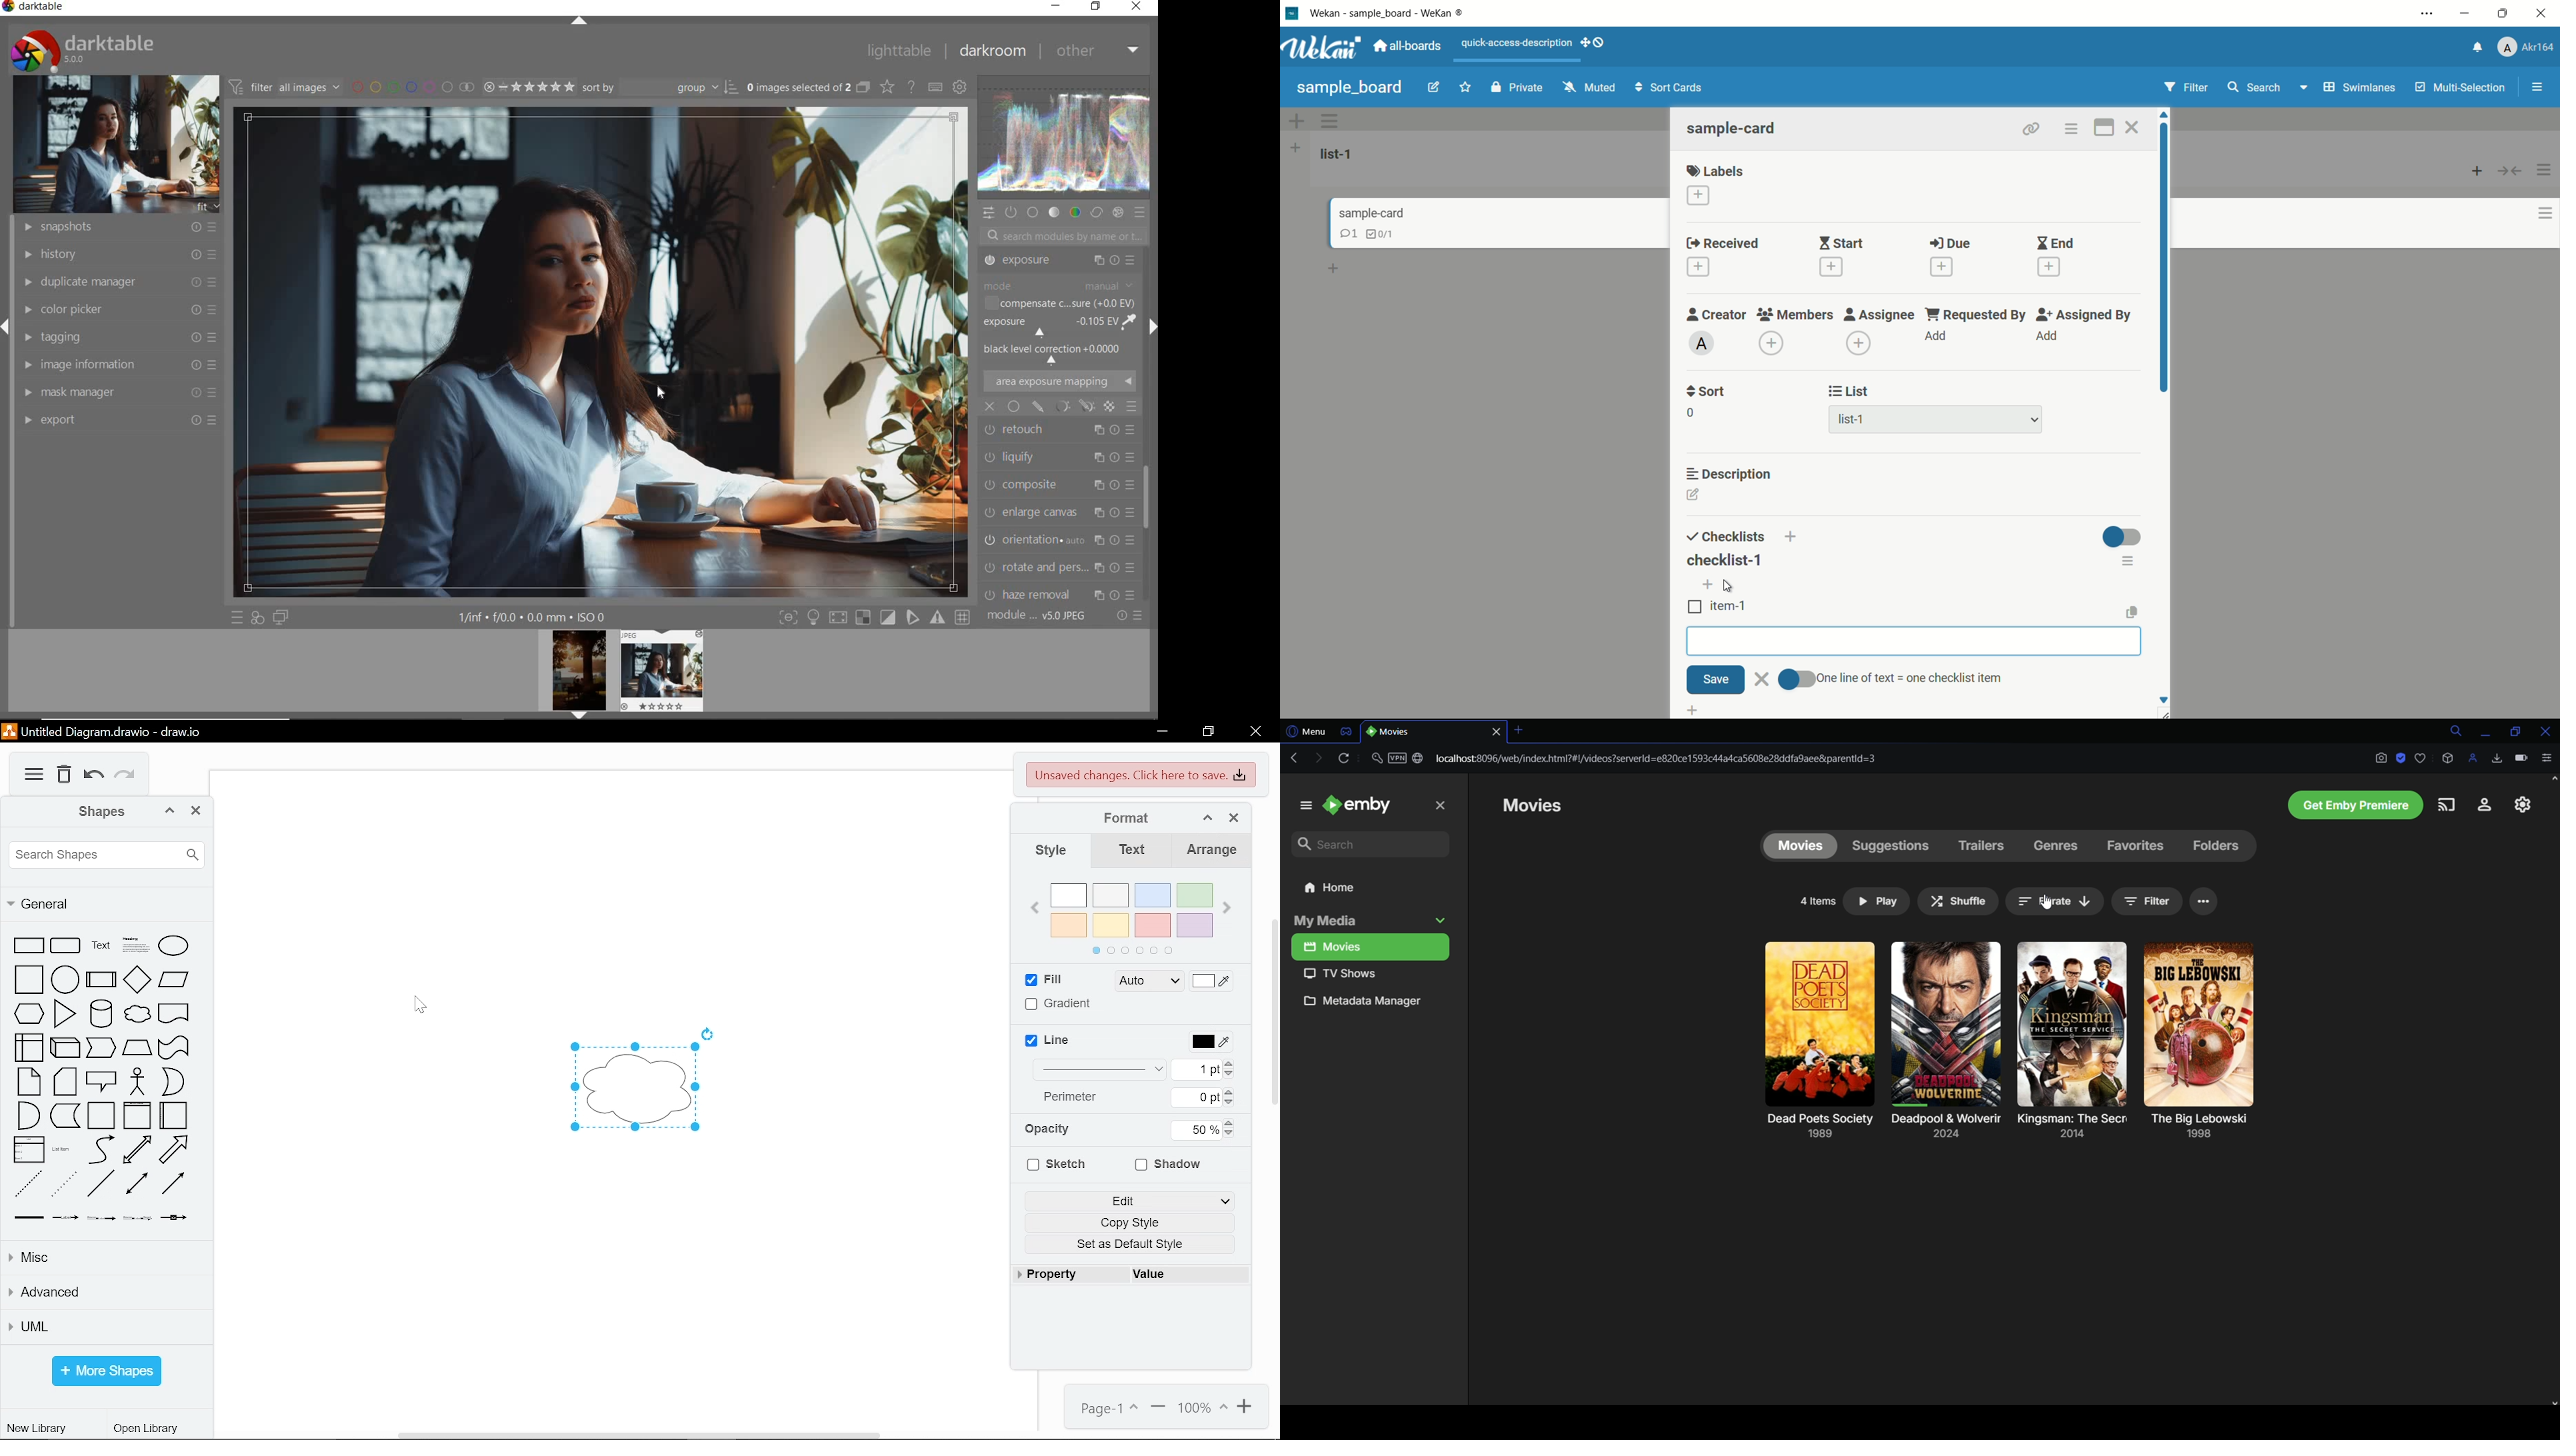  I want to click on app name, so click(1389, 14).